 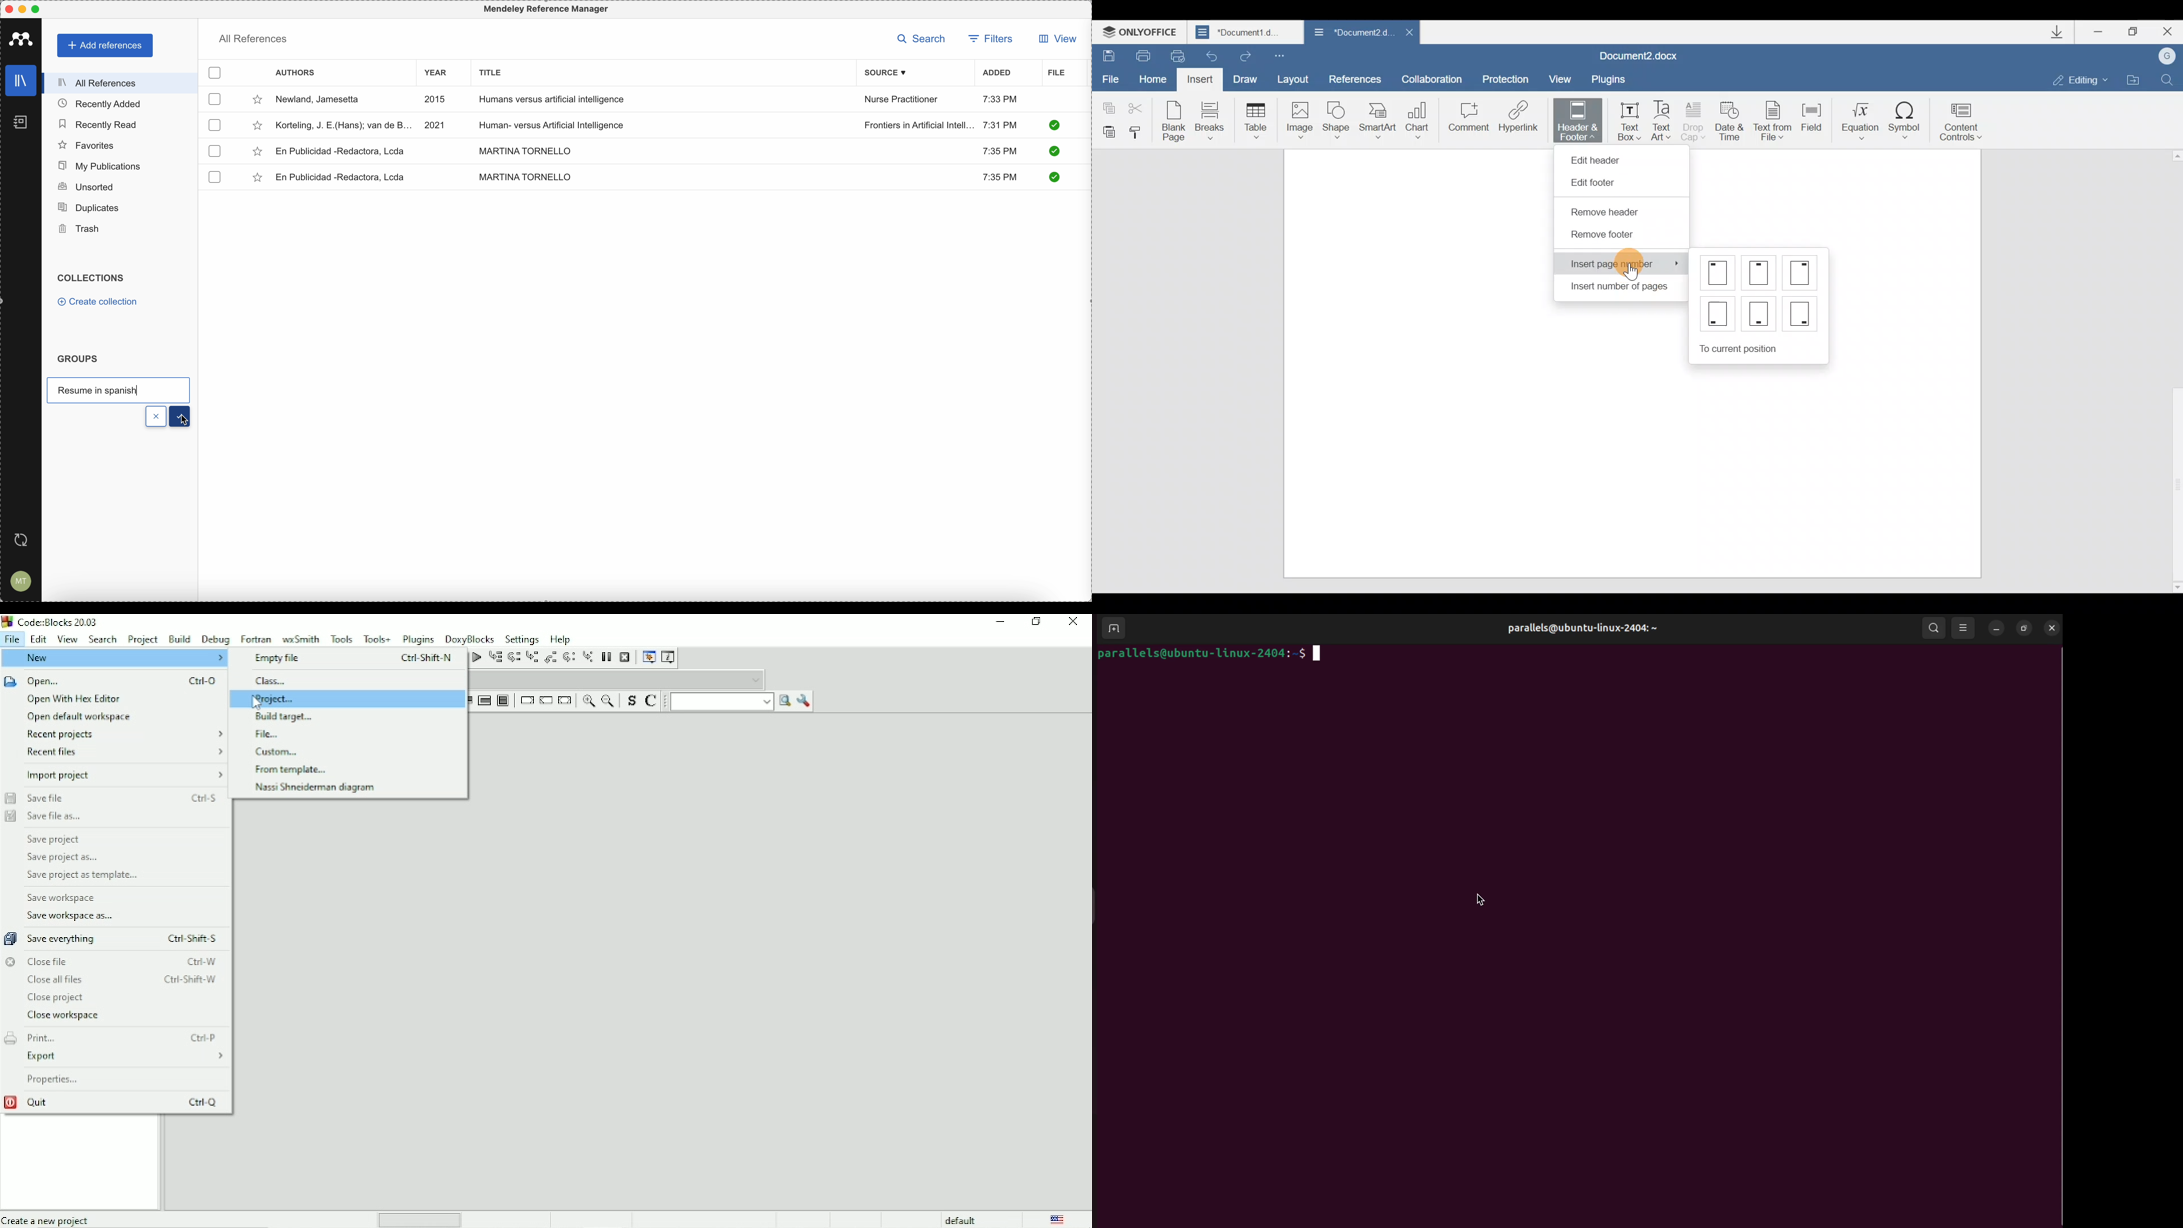 I want to click on collections, so click(x=92, y=278).